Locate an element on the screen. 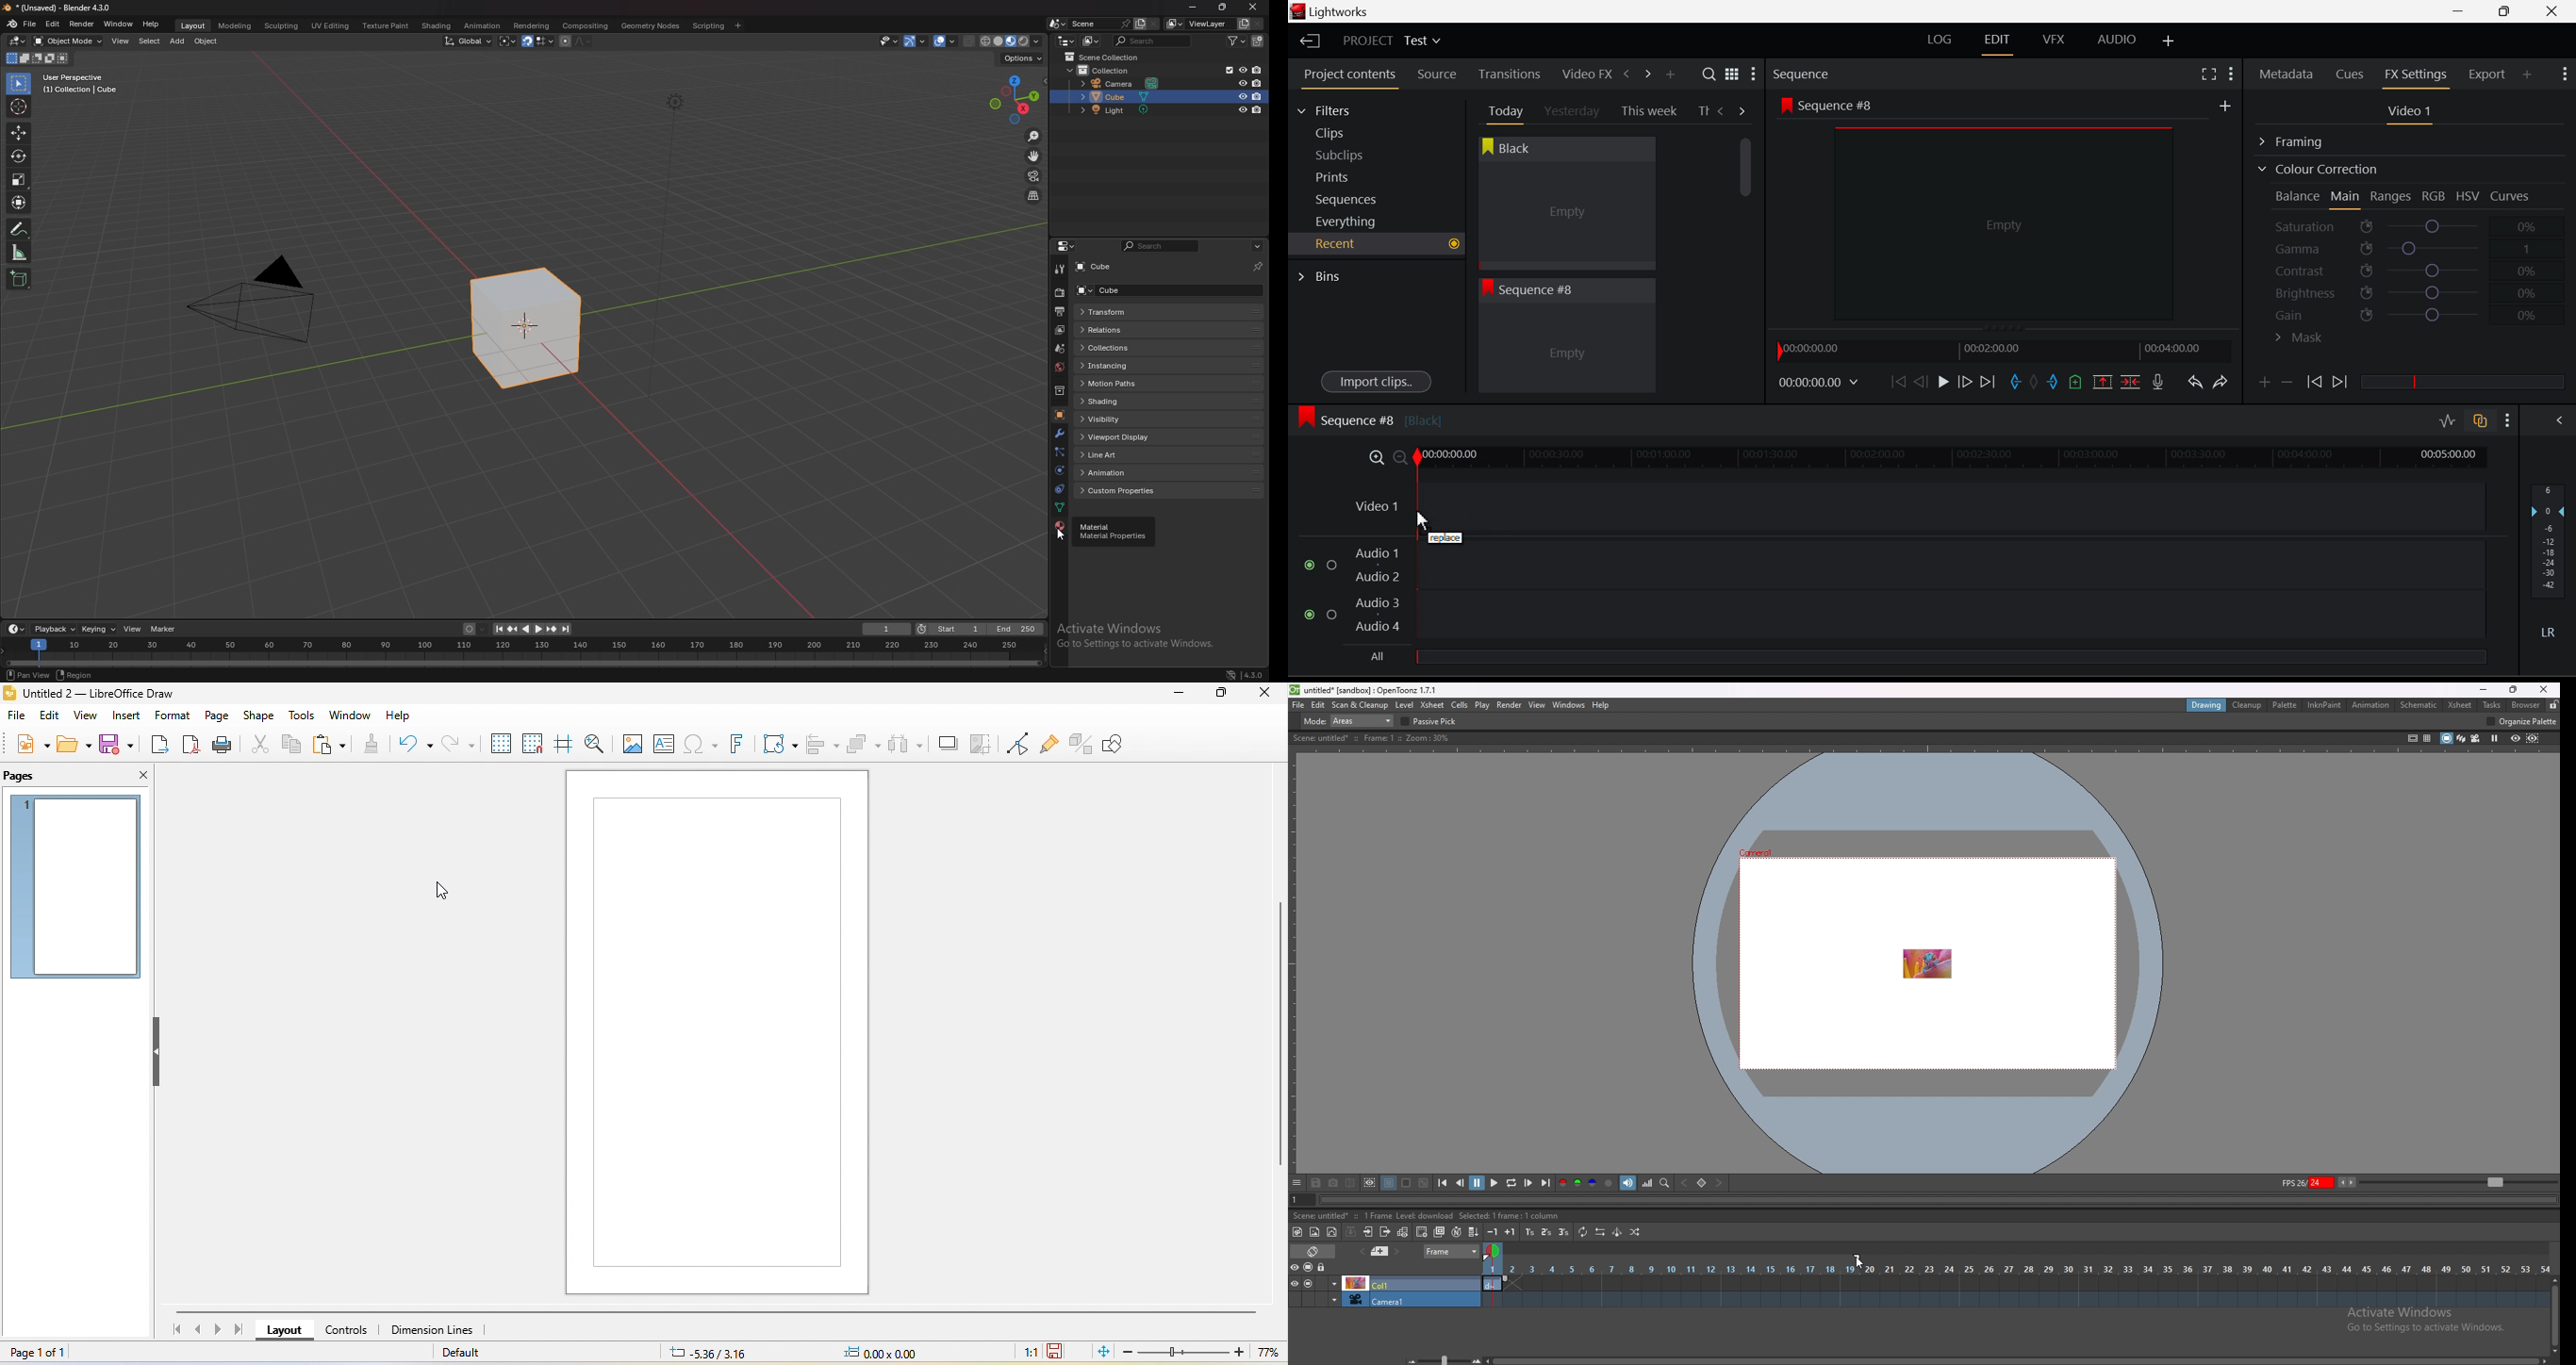 This screenshot has width=2576, height=1372. Ranges is located at coordinates (2391, 198).